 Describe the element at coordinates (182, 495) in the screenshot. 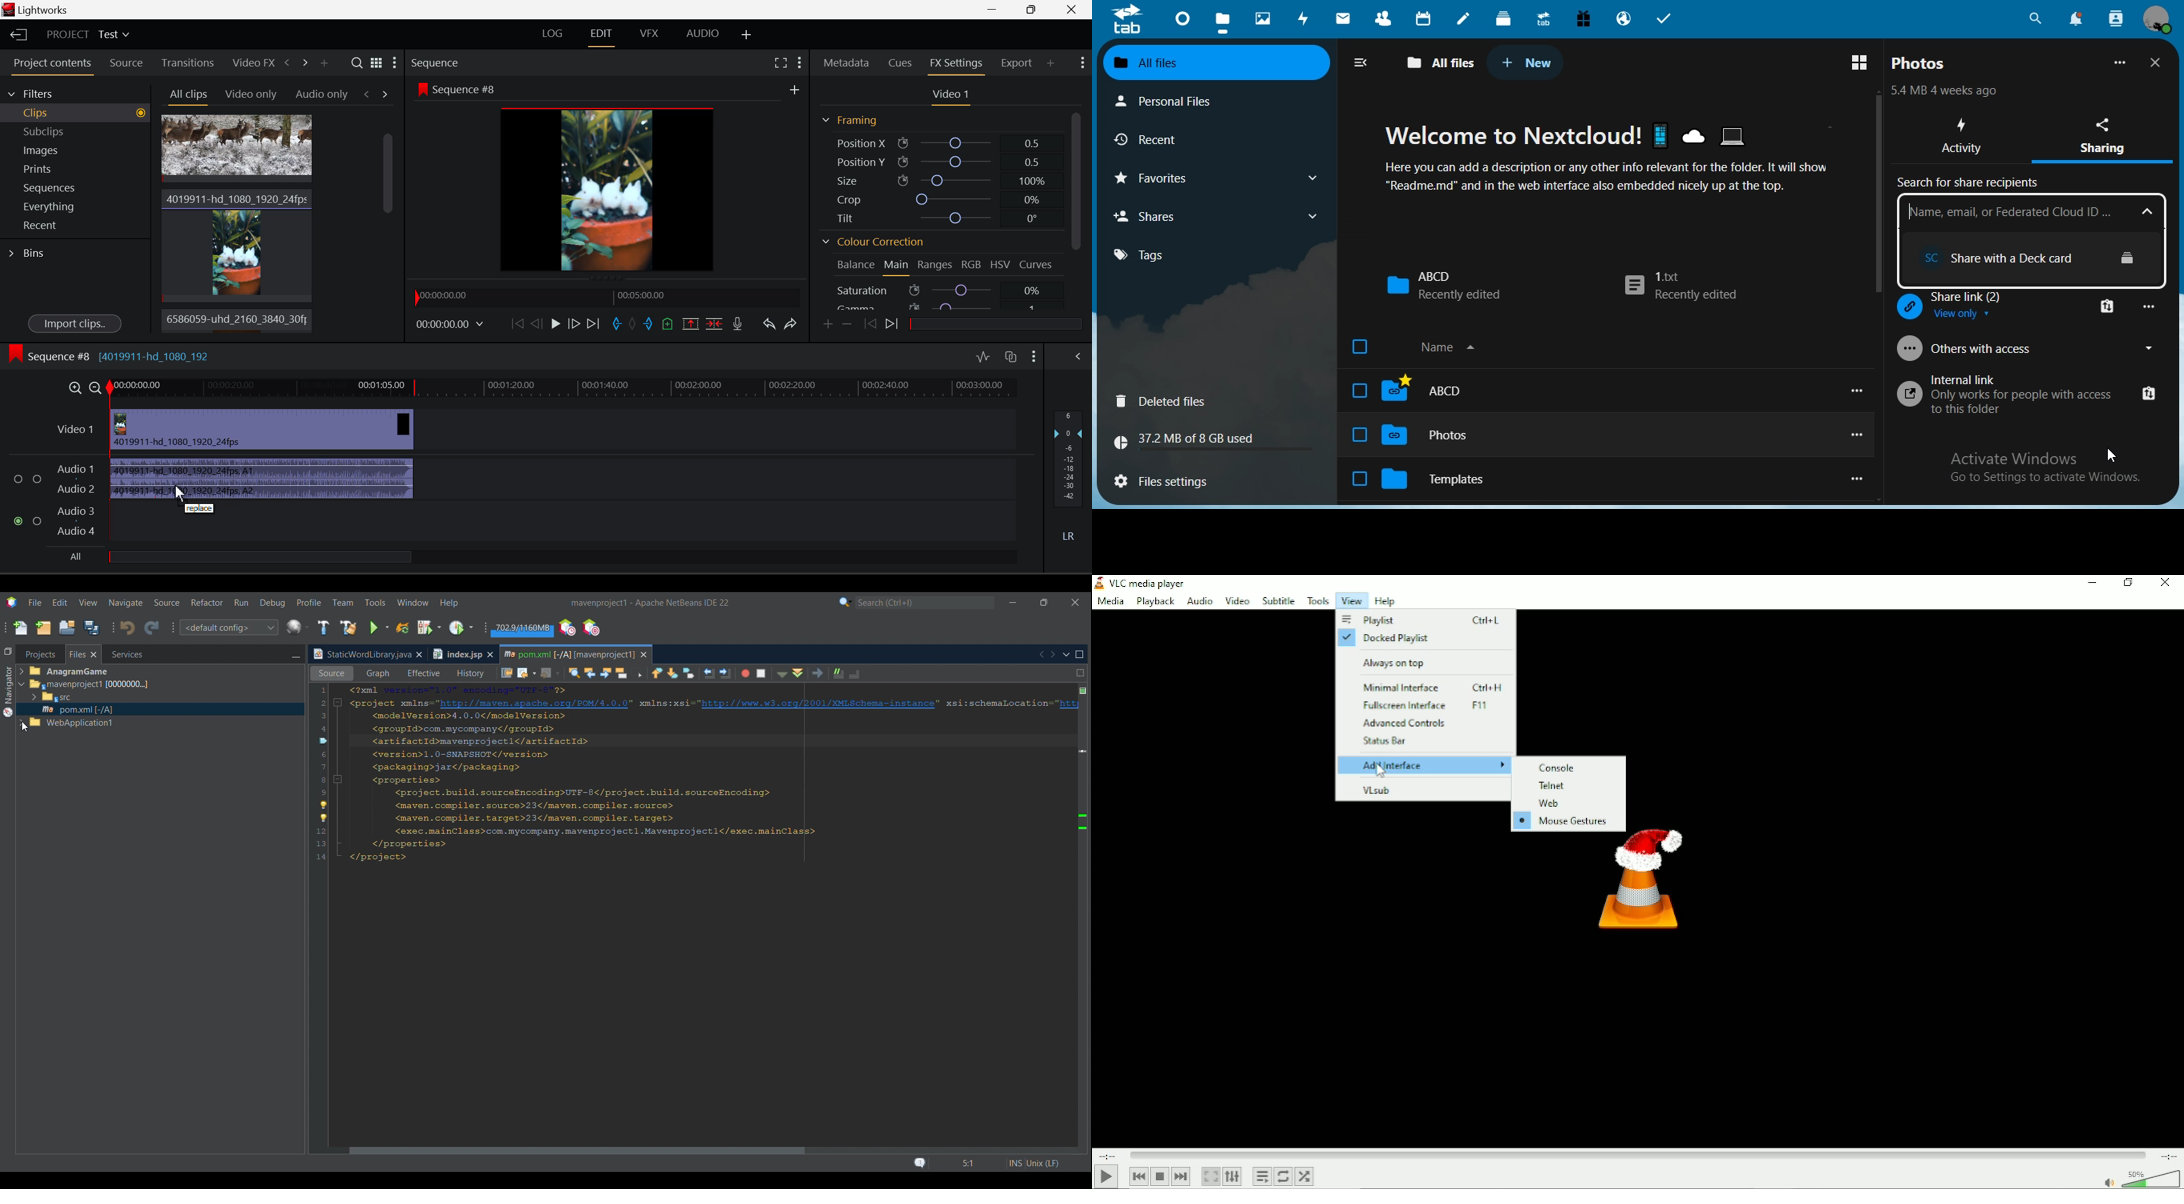

I see `cursor` at that location.